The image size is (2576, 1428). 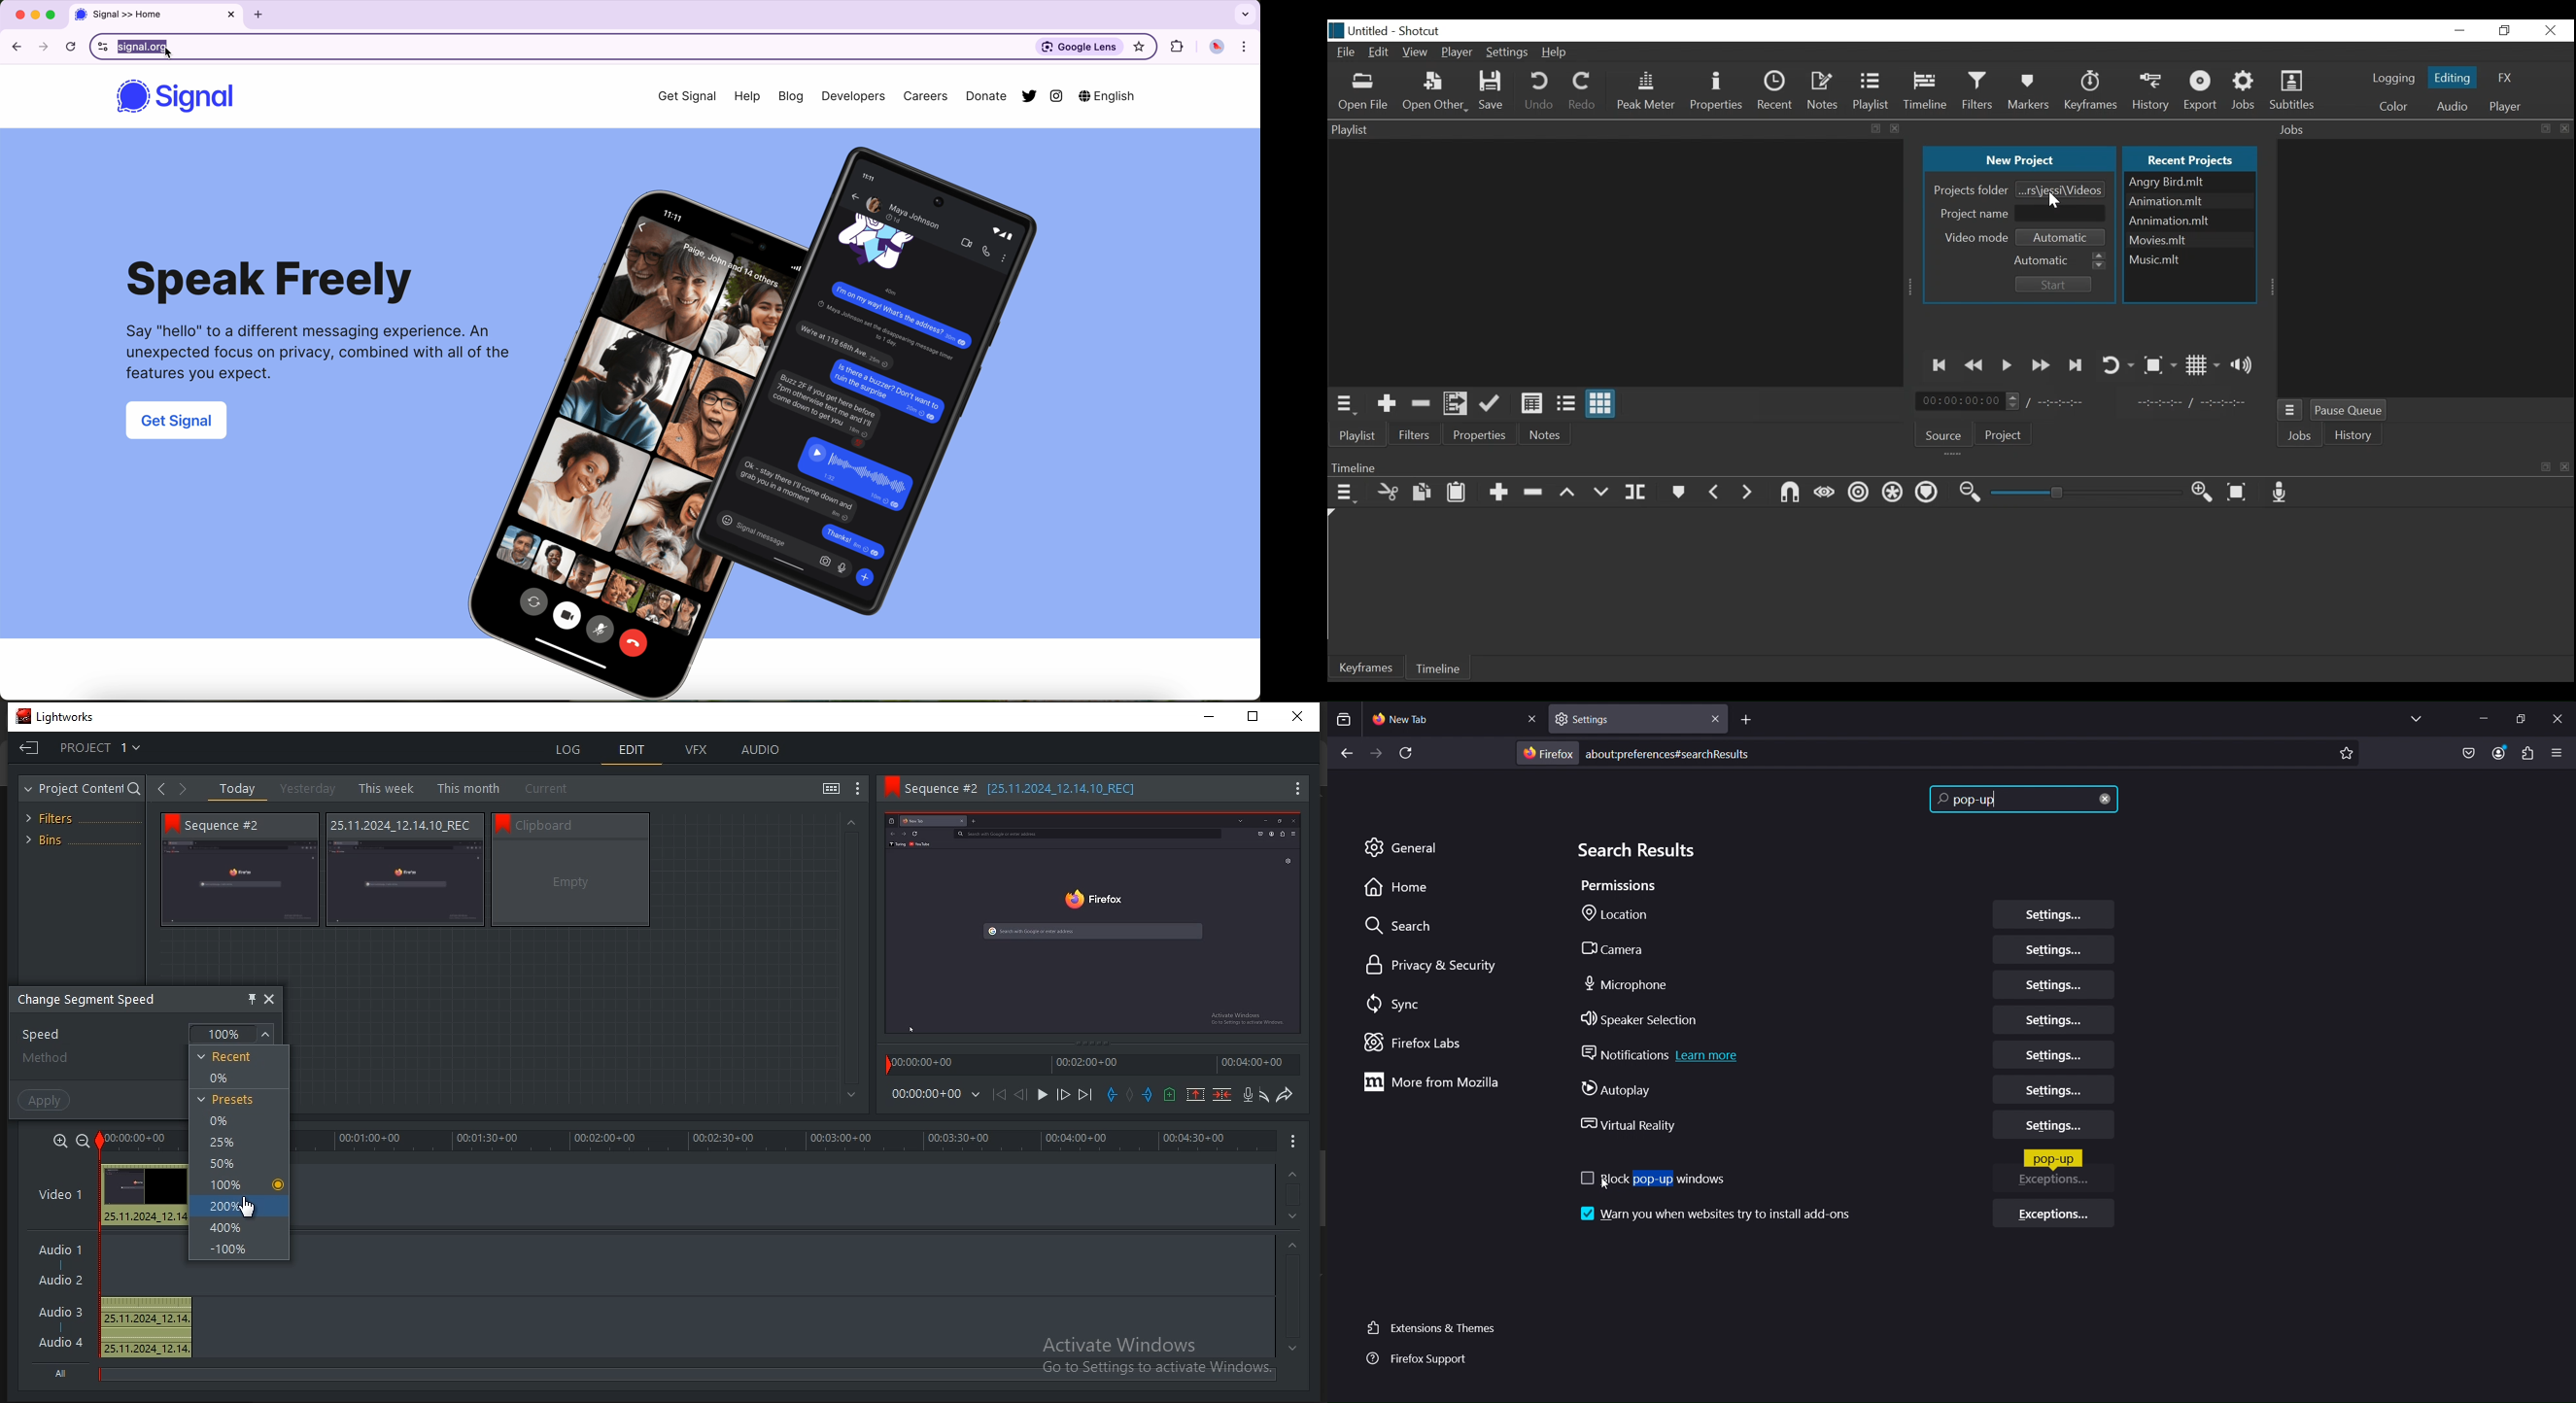 I want to click on Peak Meter, so click(x=1646, y=91).